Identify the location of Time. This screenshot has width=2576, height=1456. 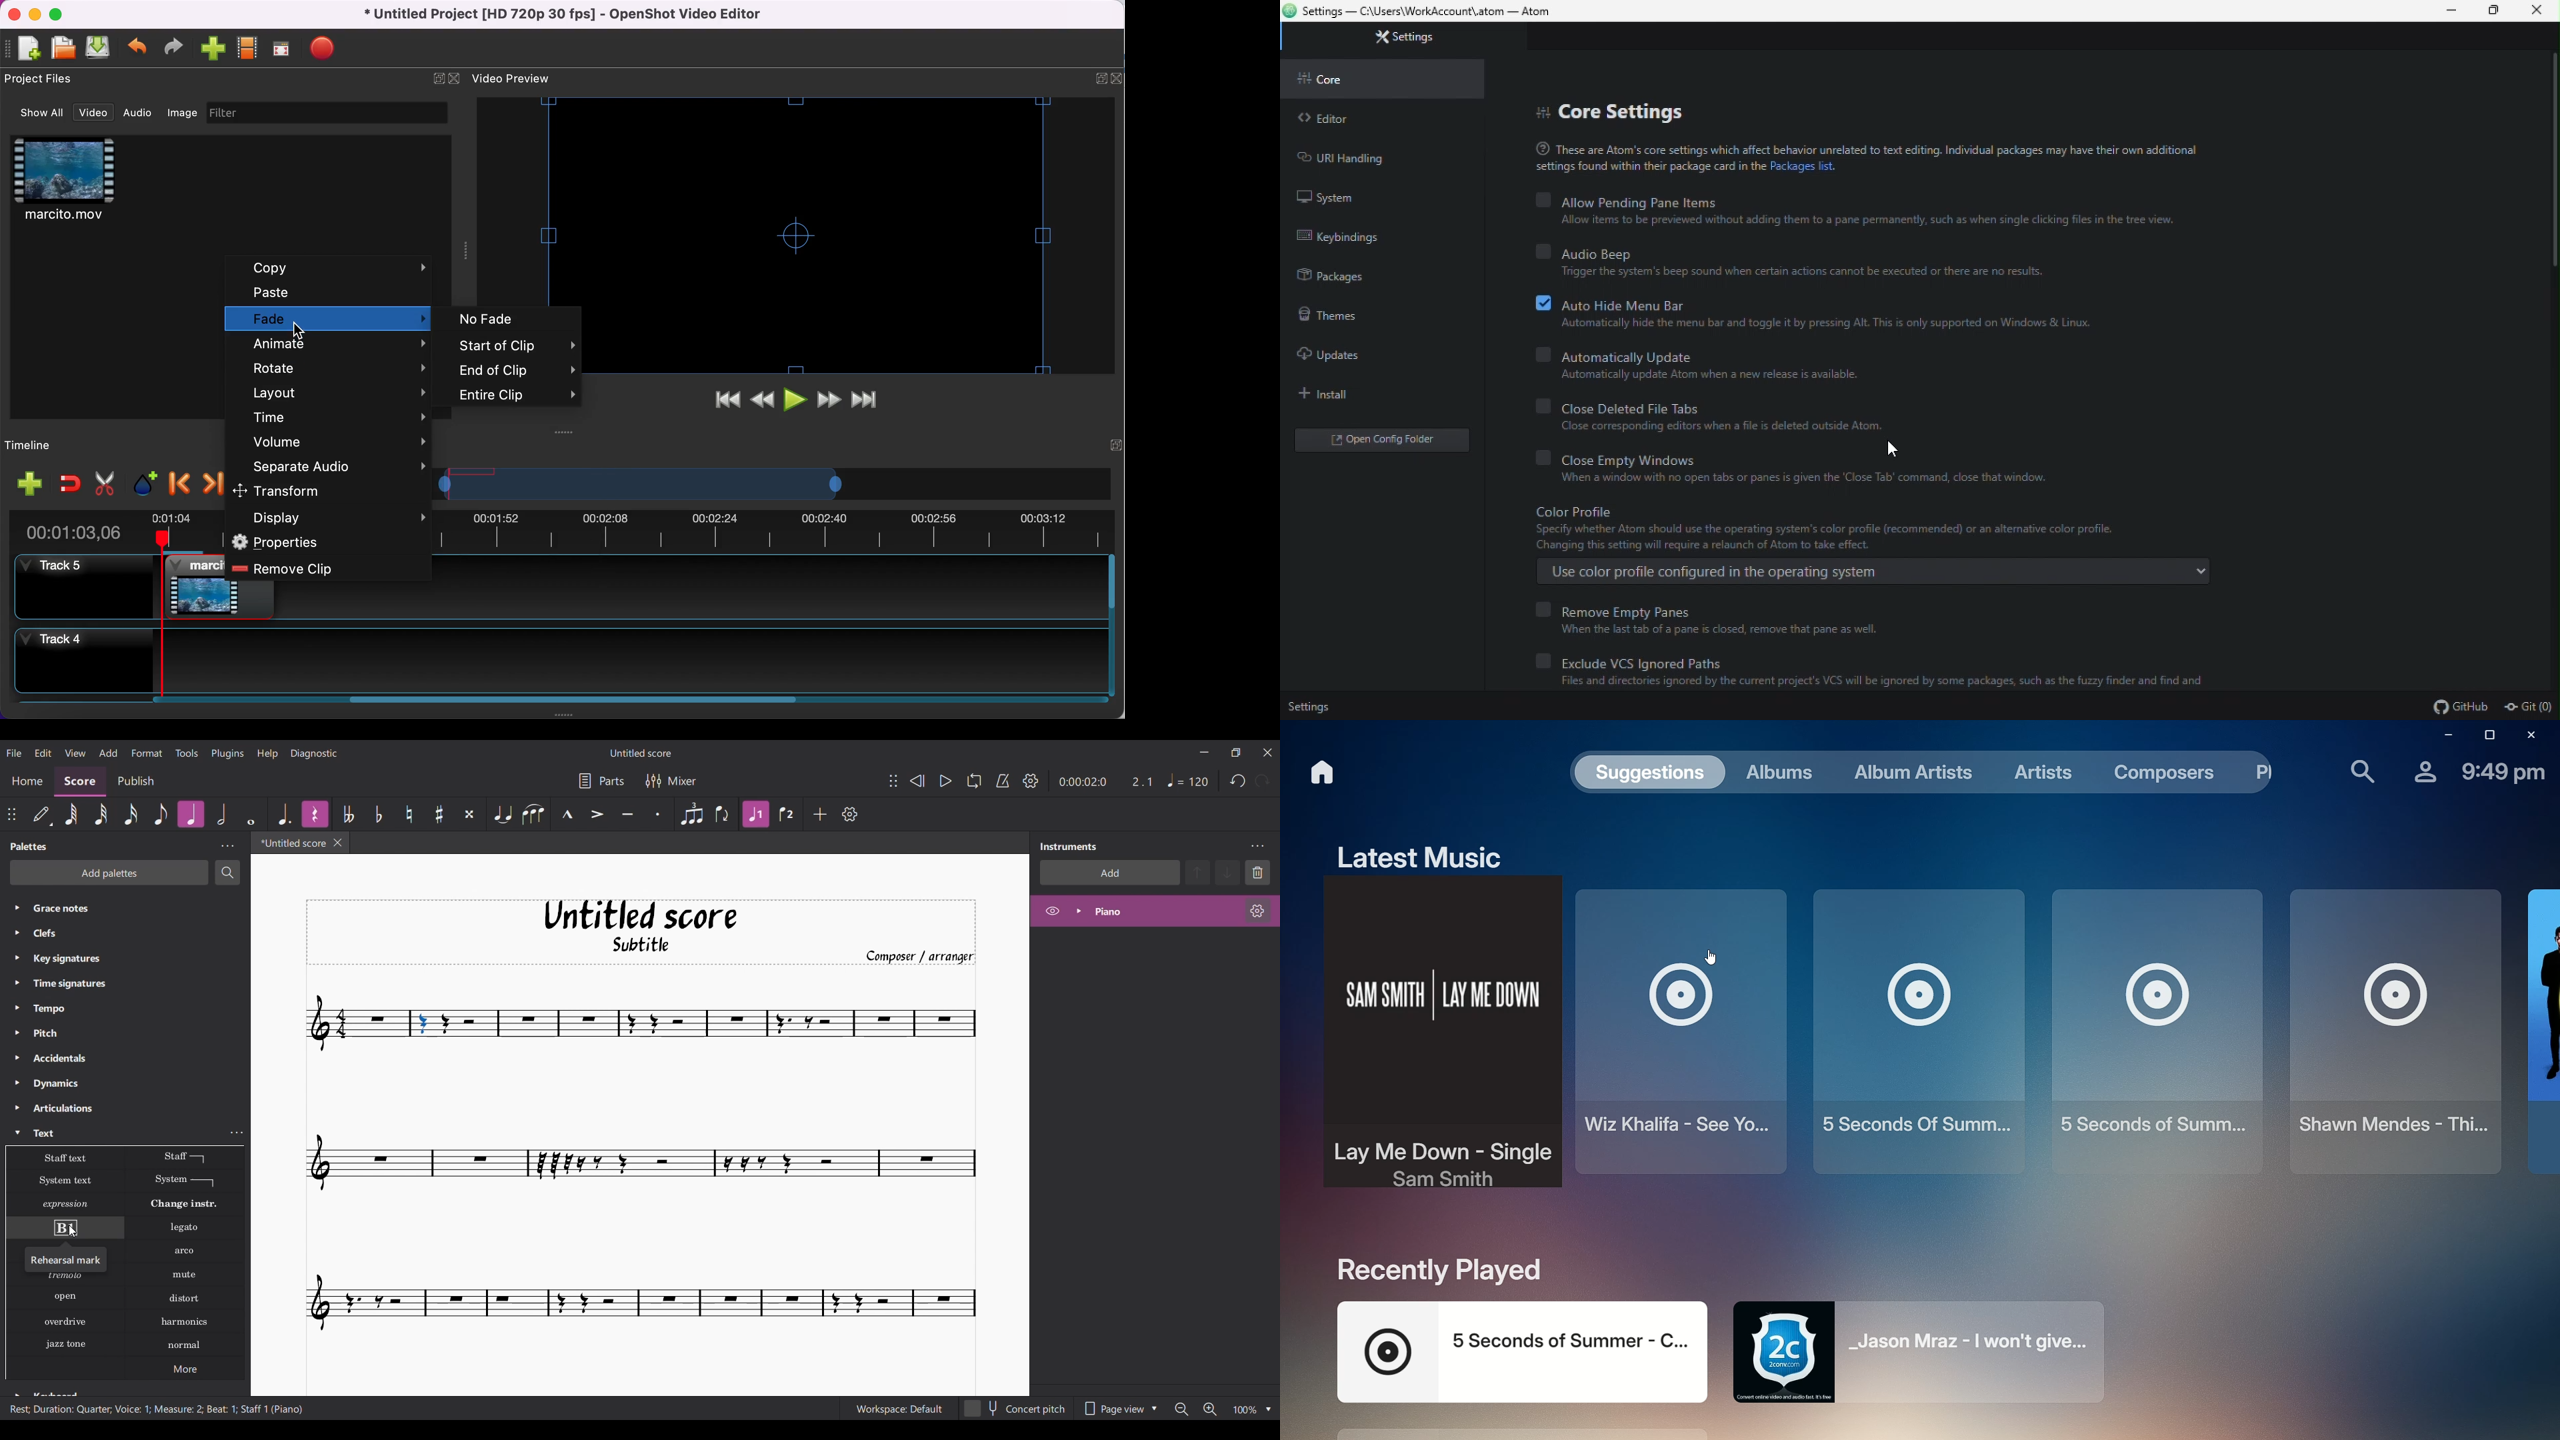
(2503, 770).